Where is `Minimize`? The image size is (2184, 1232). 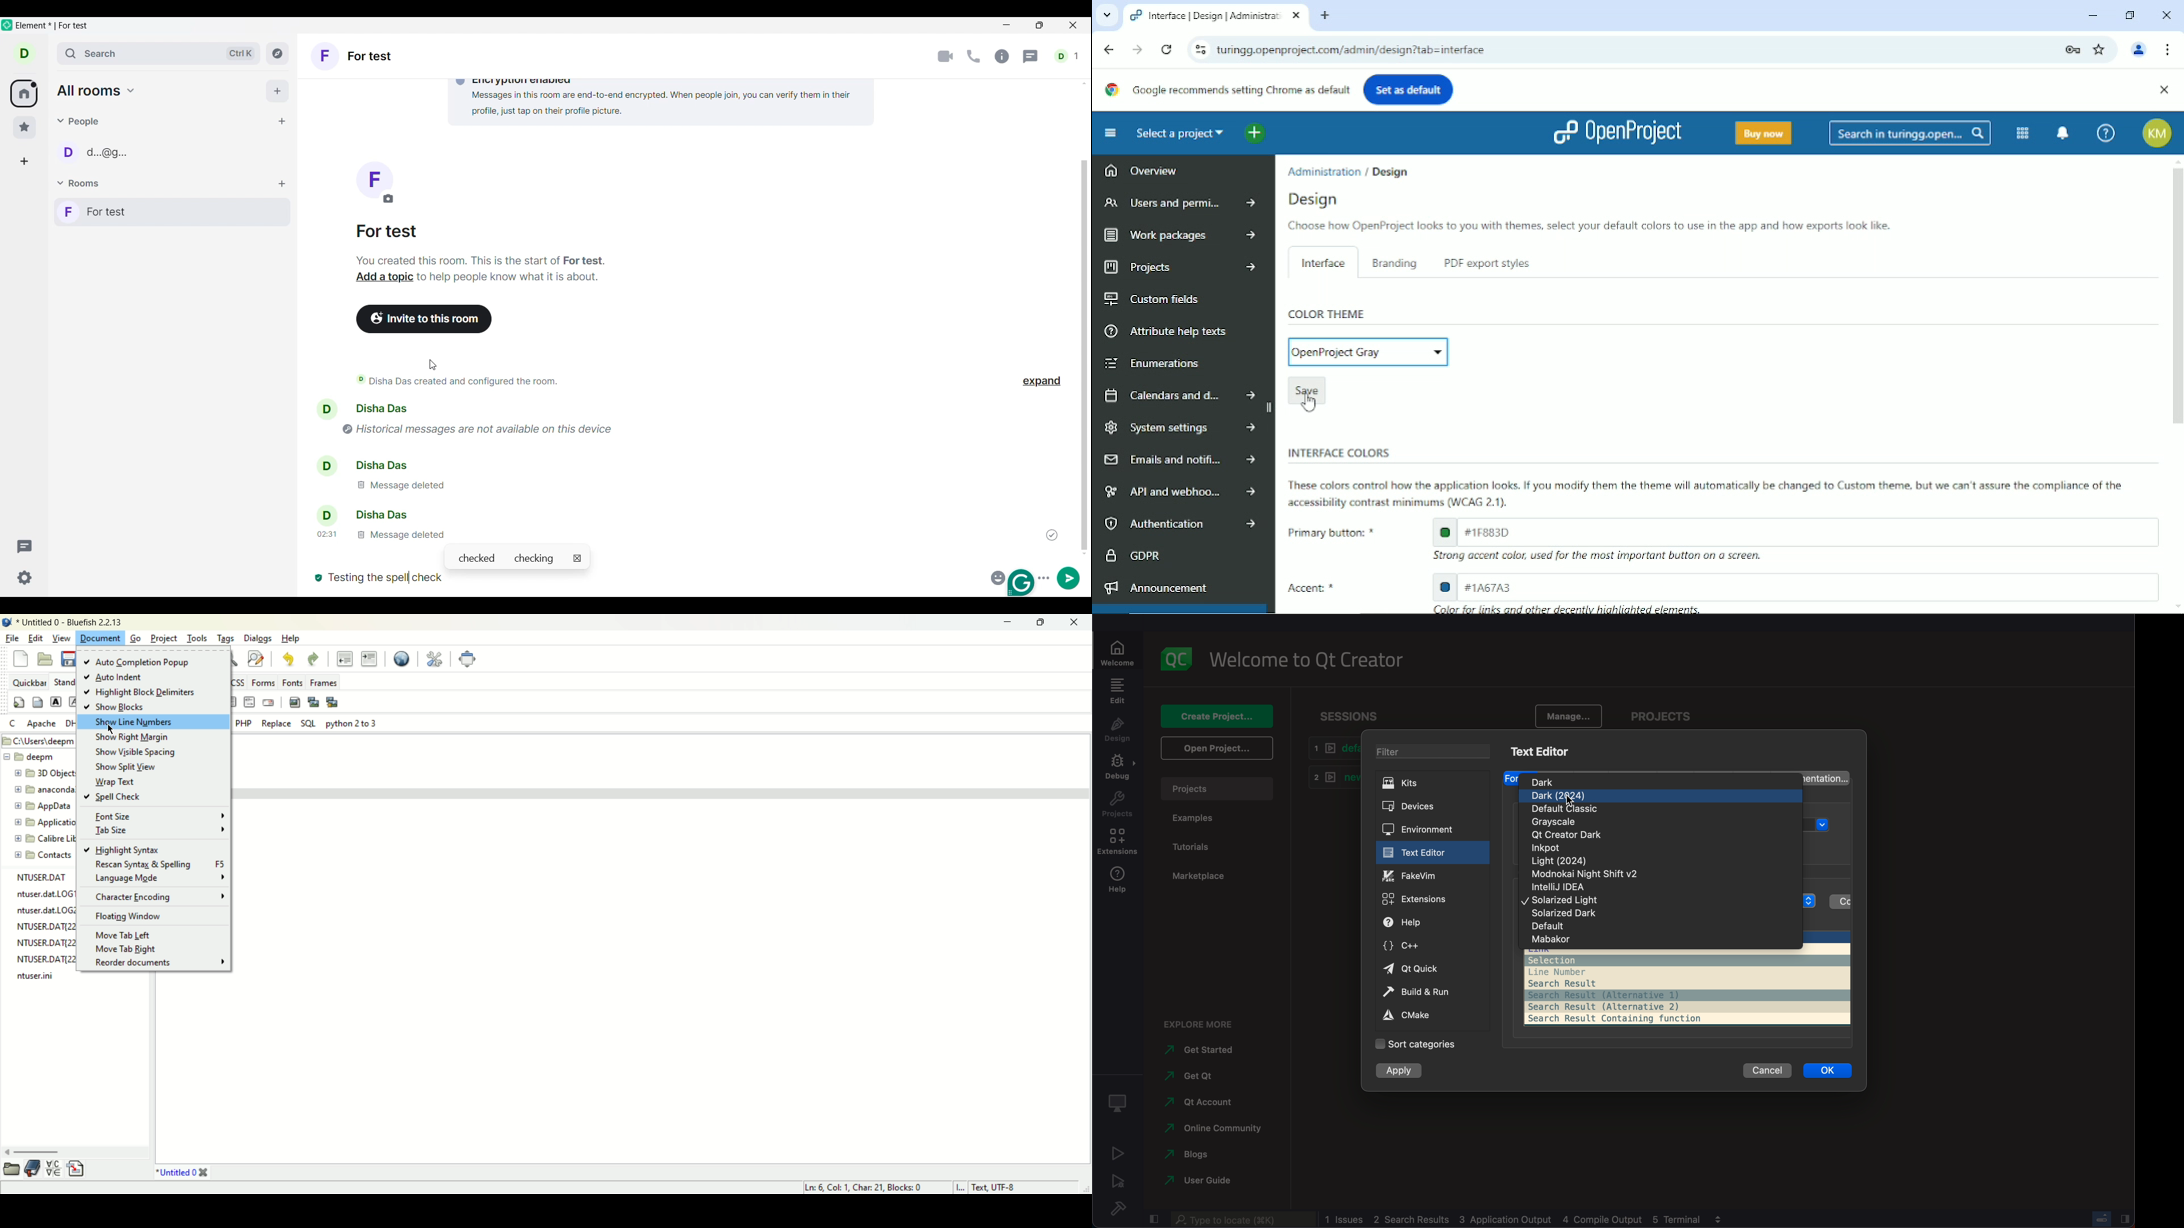 Minimize is located at coordinates (1007, 25).